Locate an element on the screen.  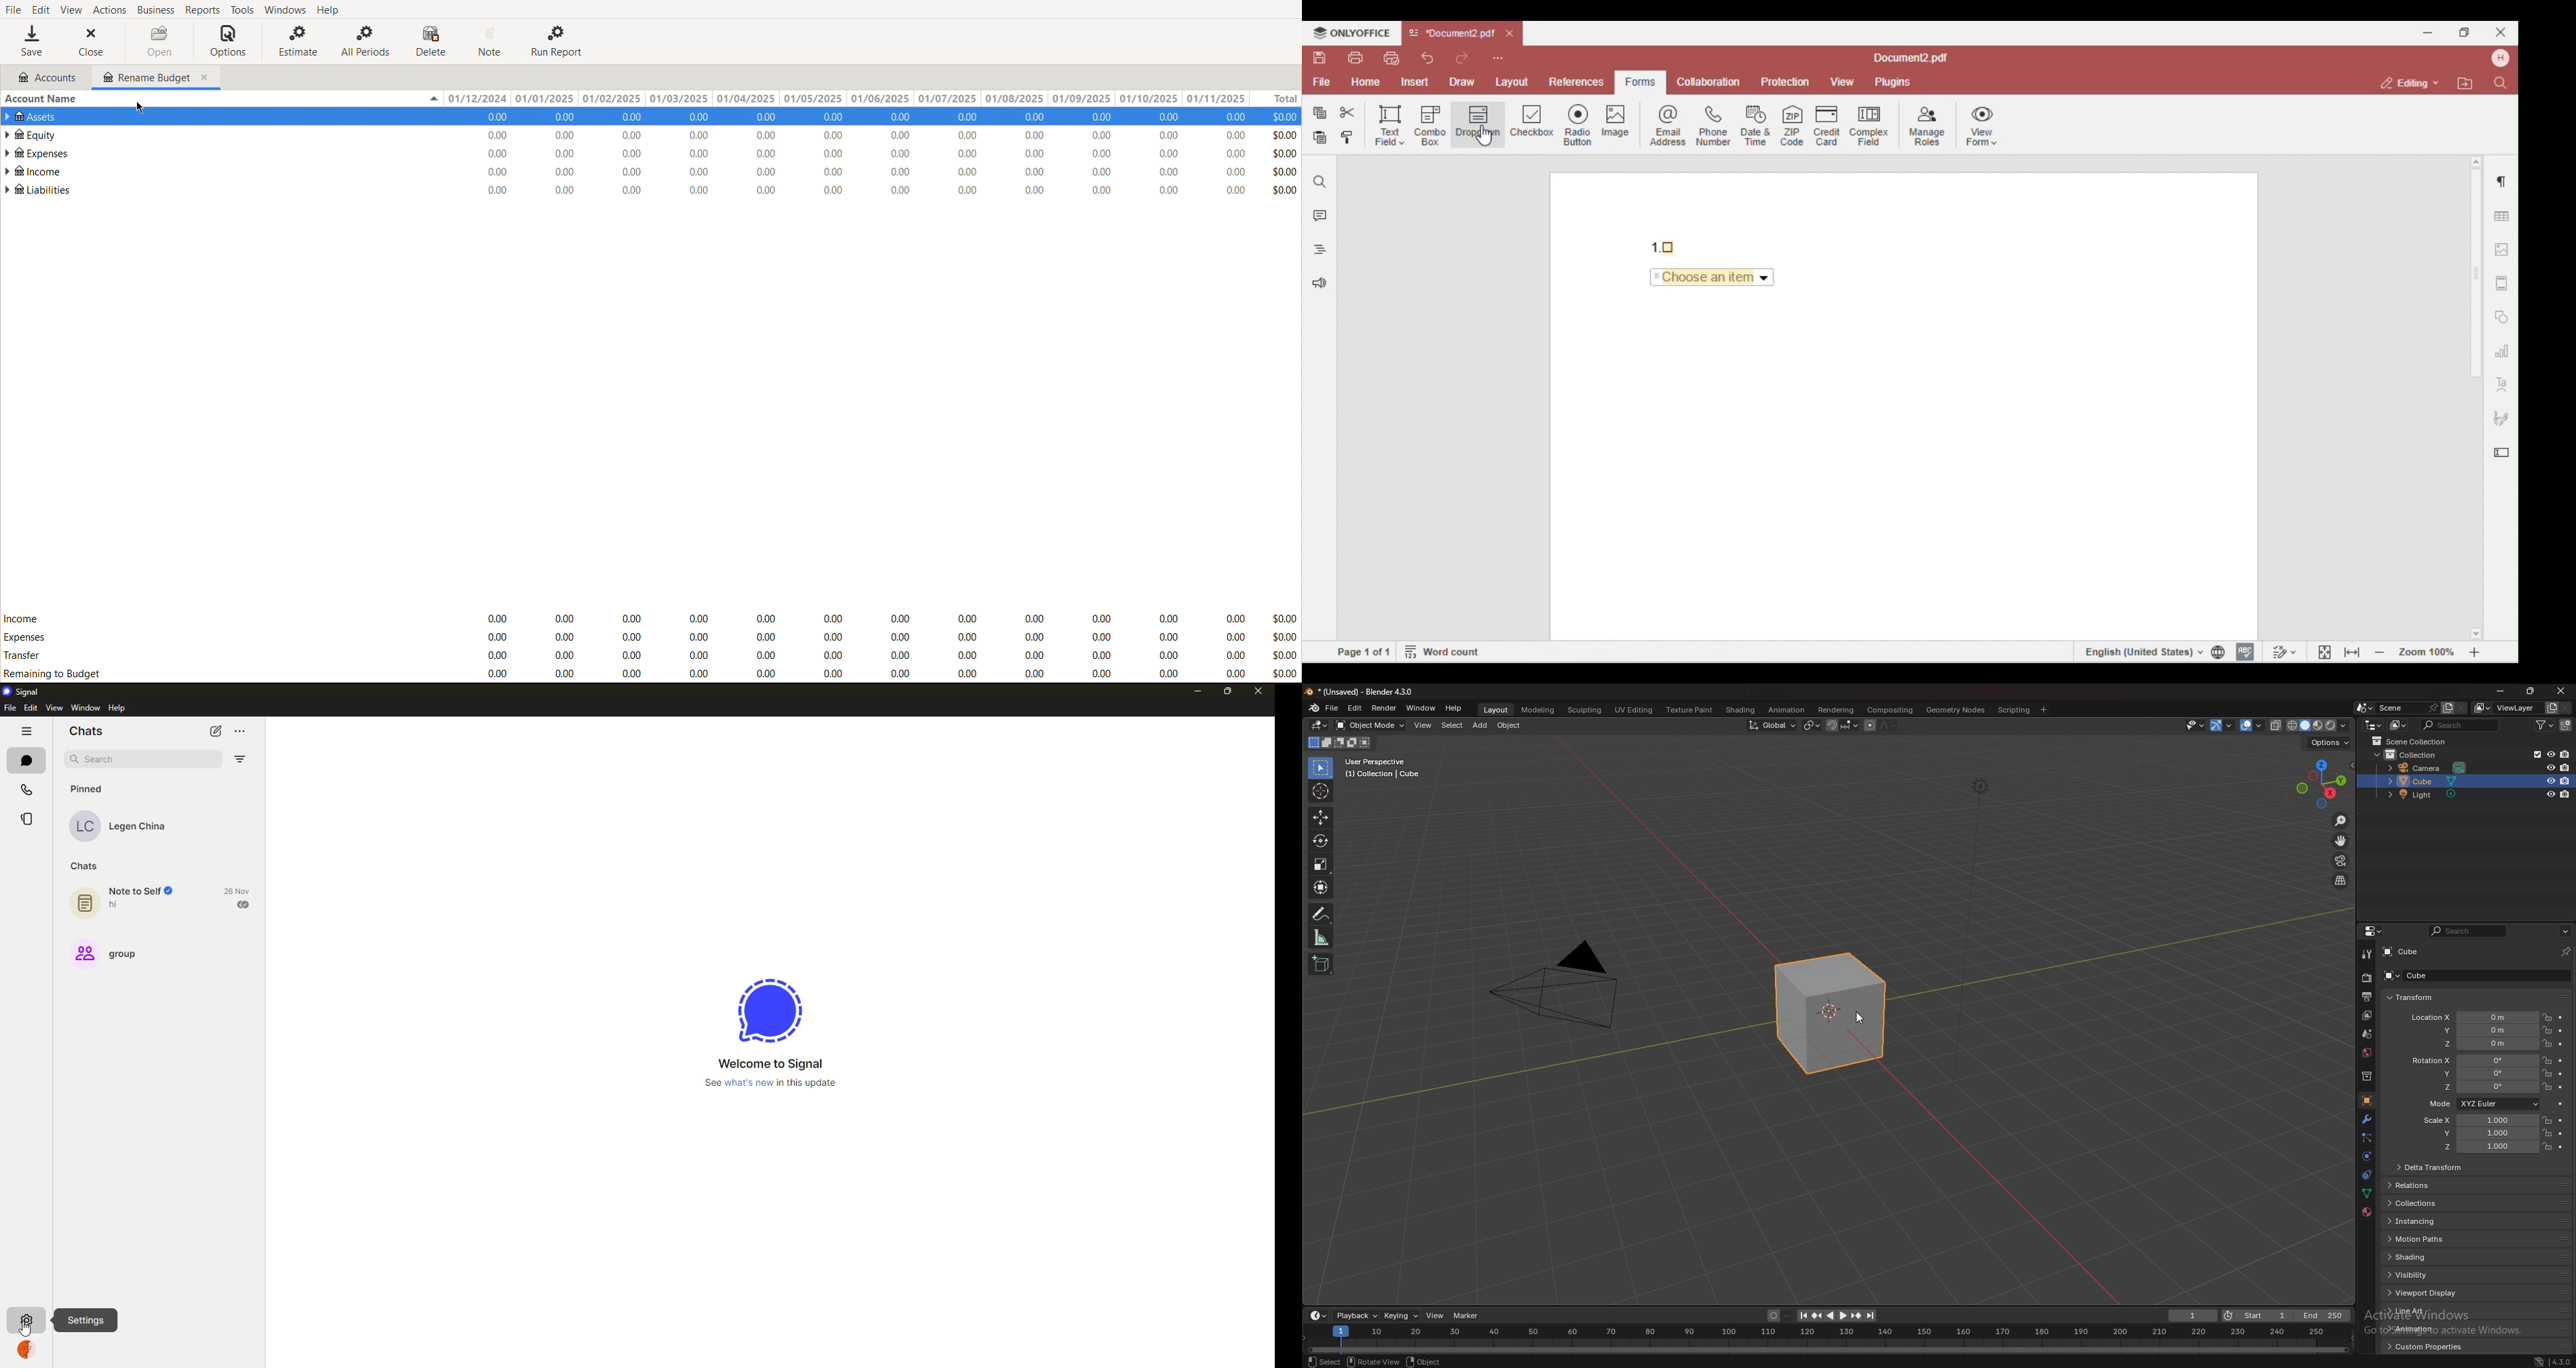
measure is located at coordinates (1321, 937).